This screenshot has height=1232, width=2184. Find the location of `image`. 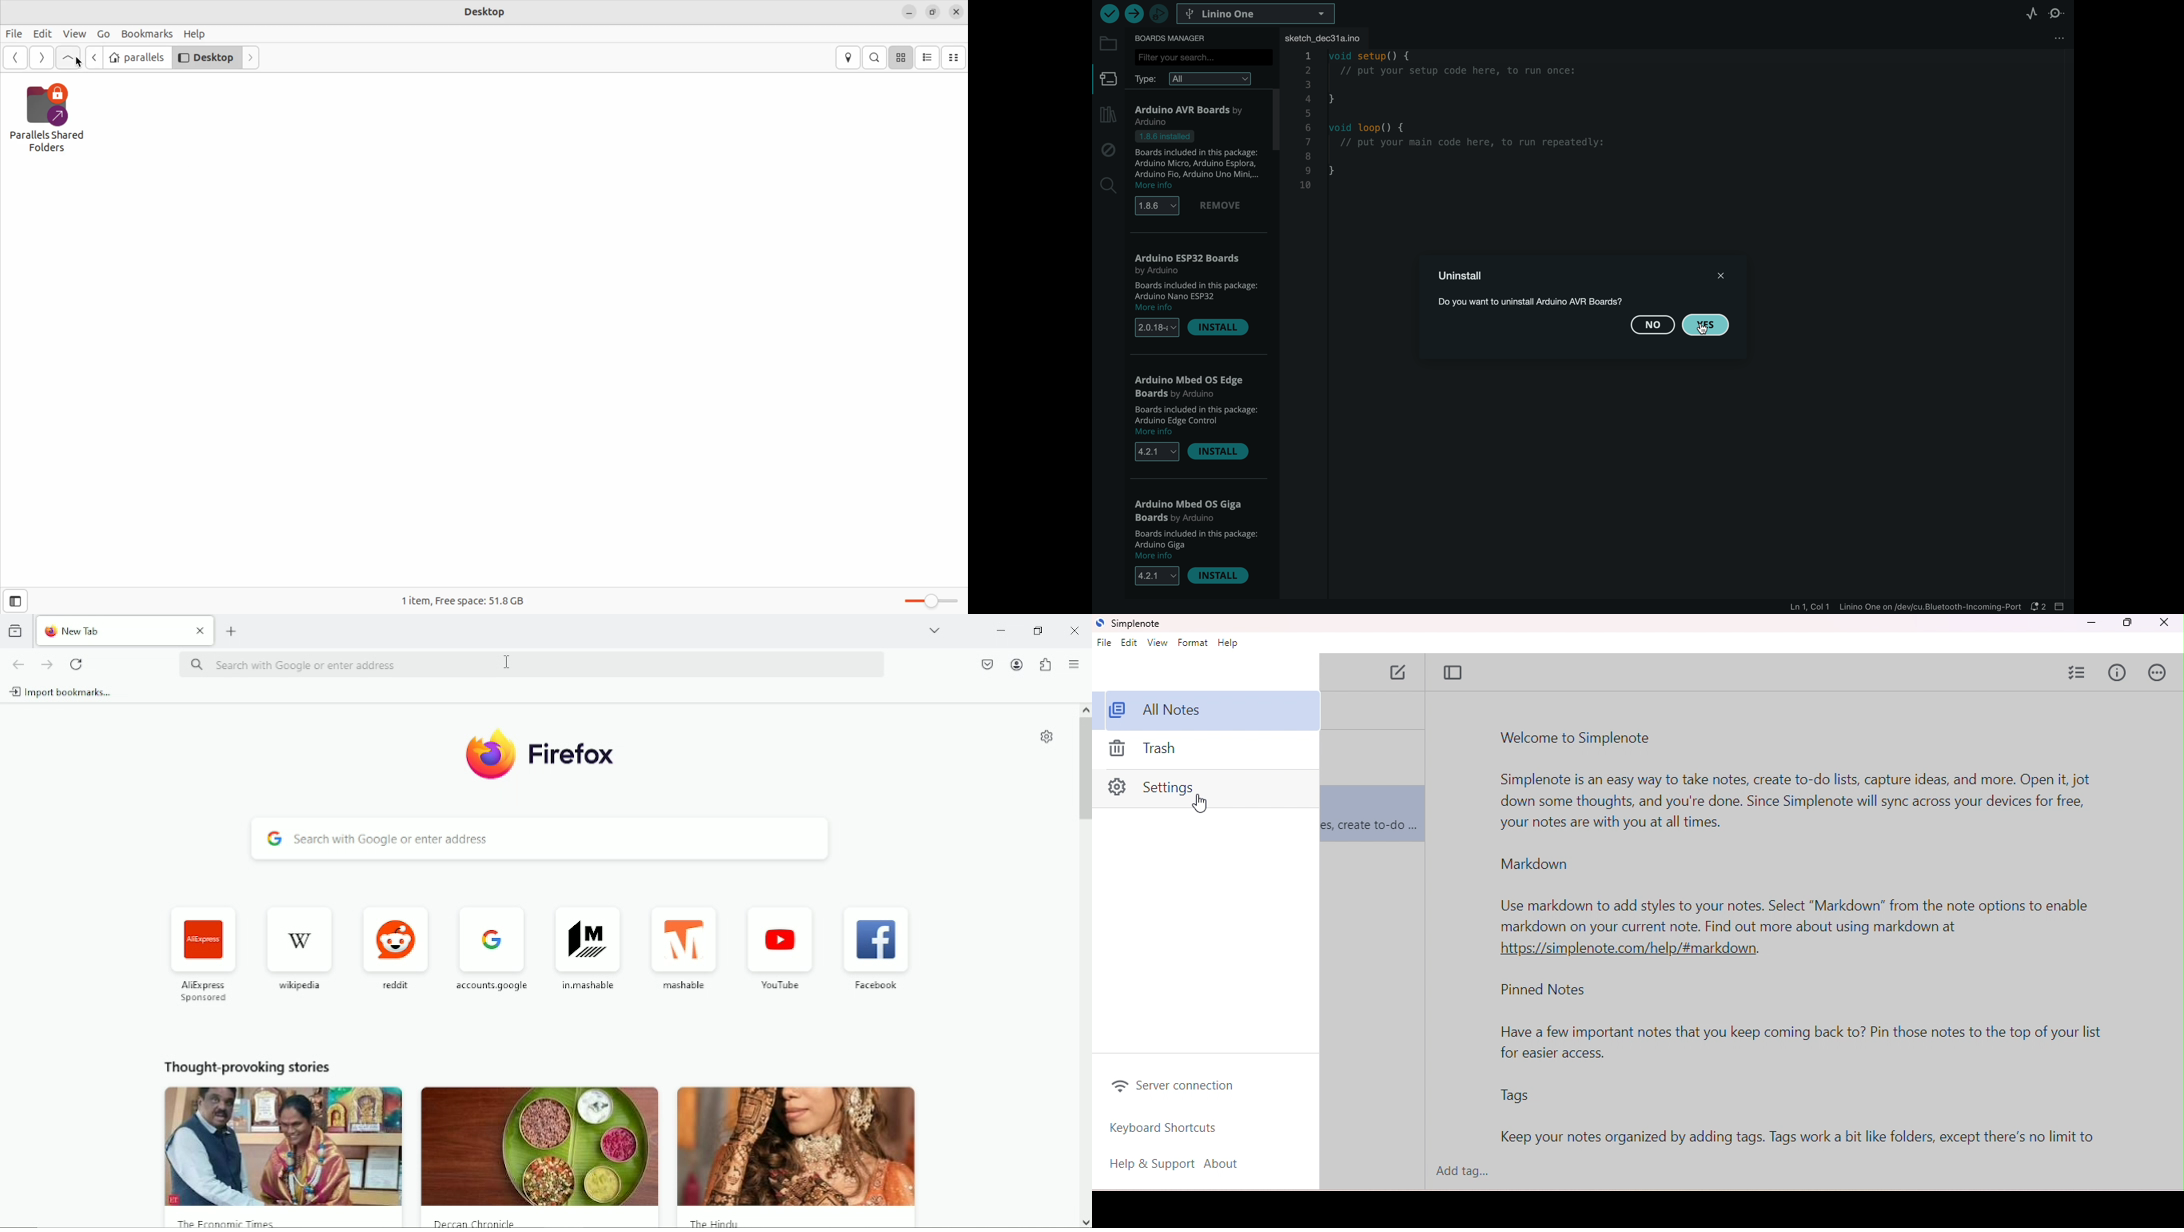

image is located at coordinates (540, 1146).